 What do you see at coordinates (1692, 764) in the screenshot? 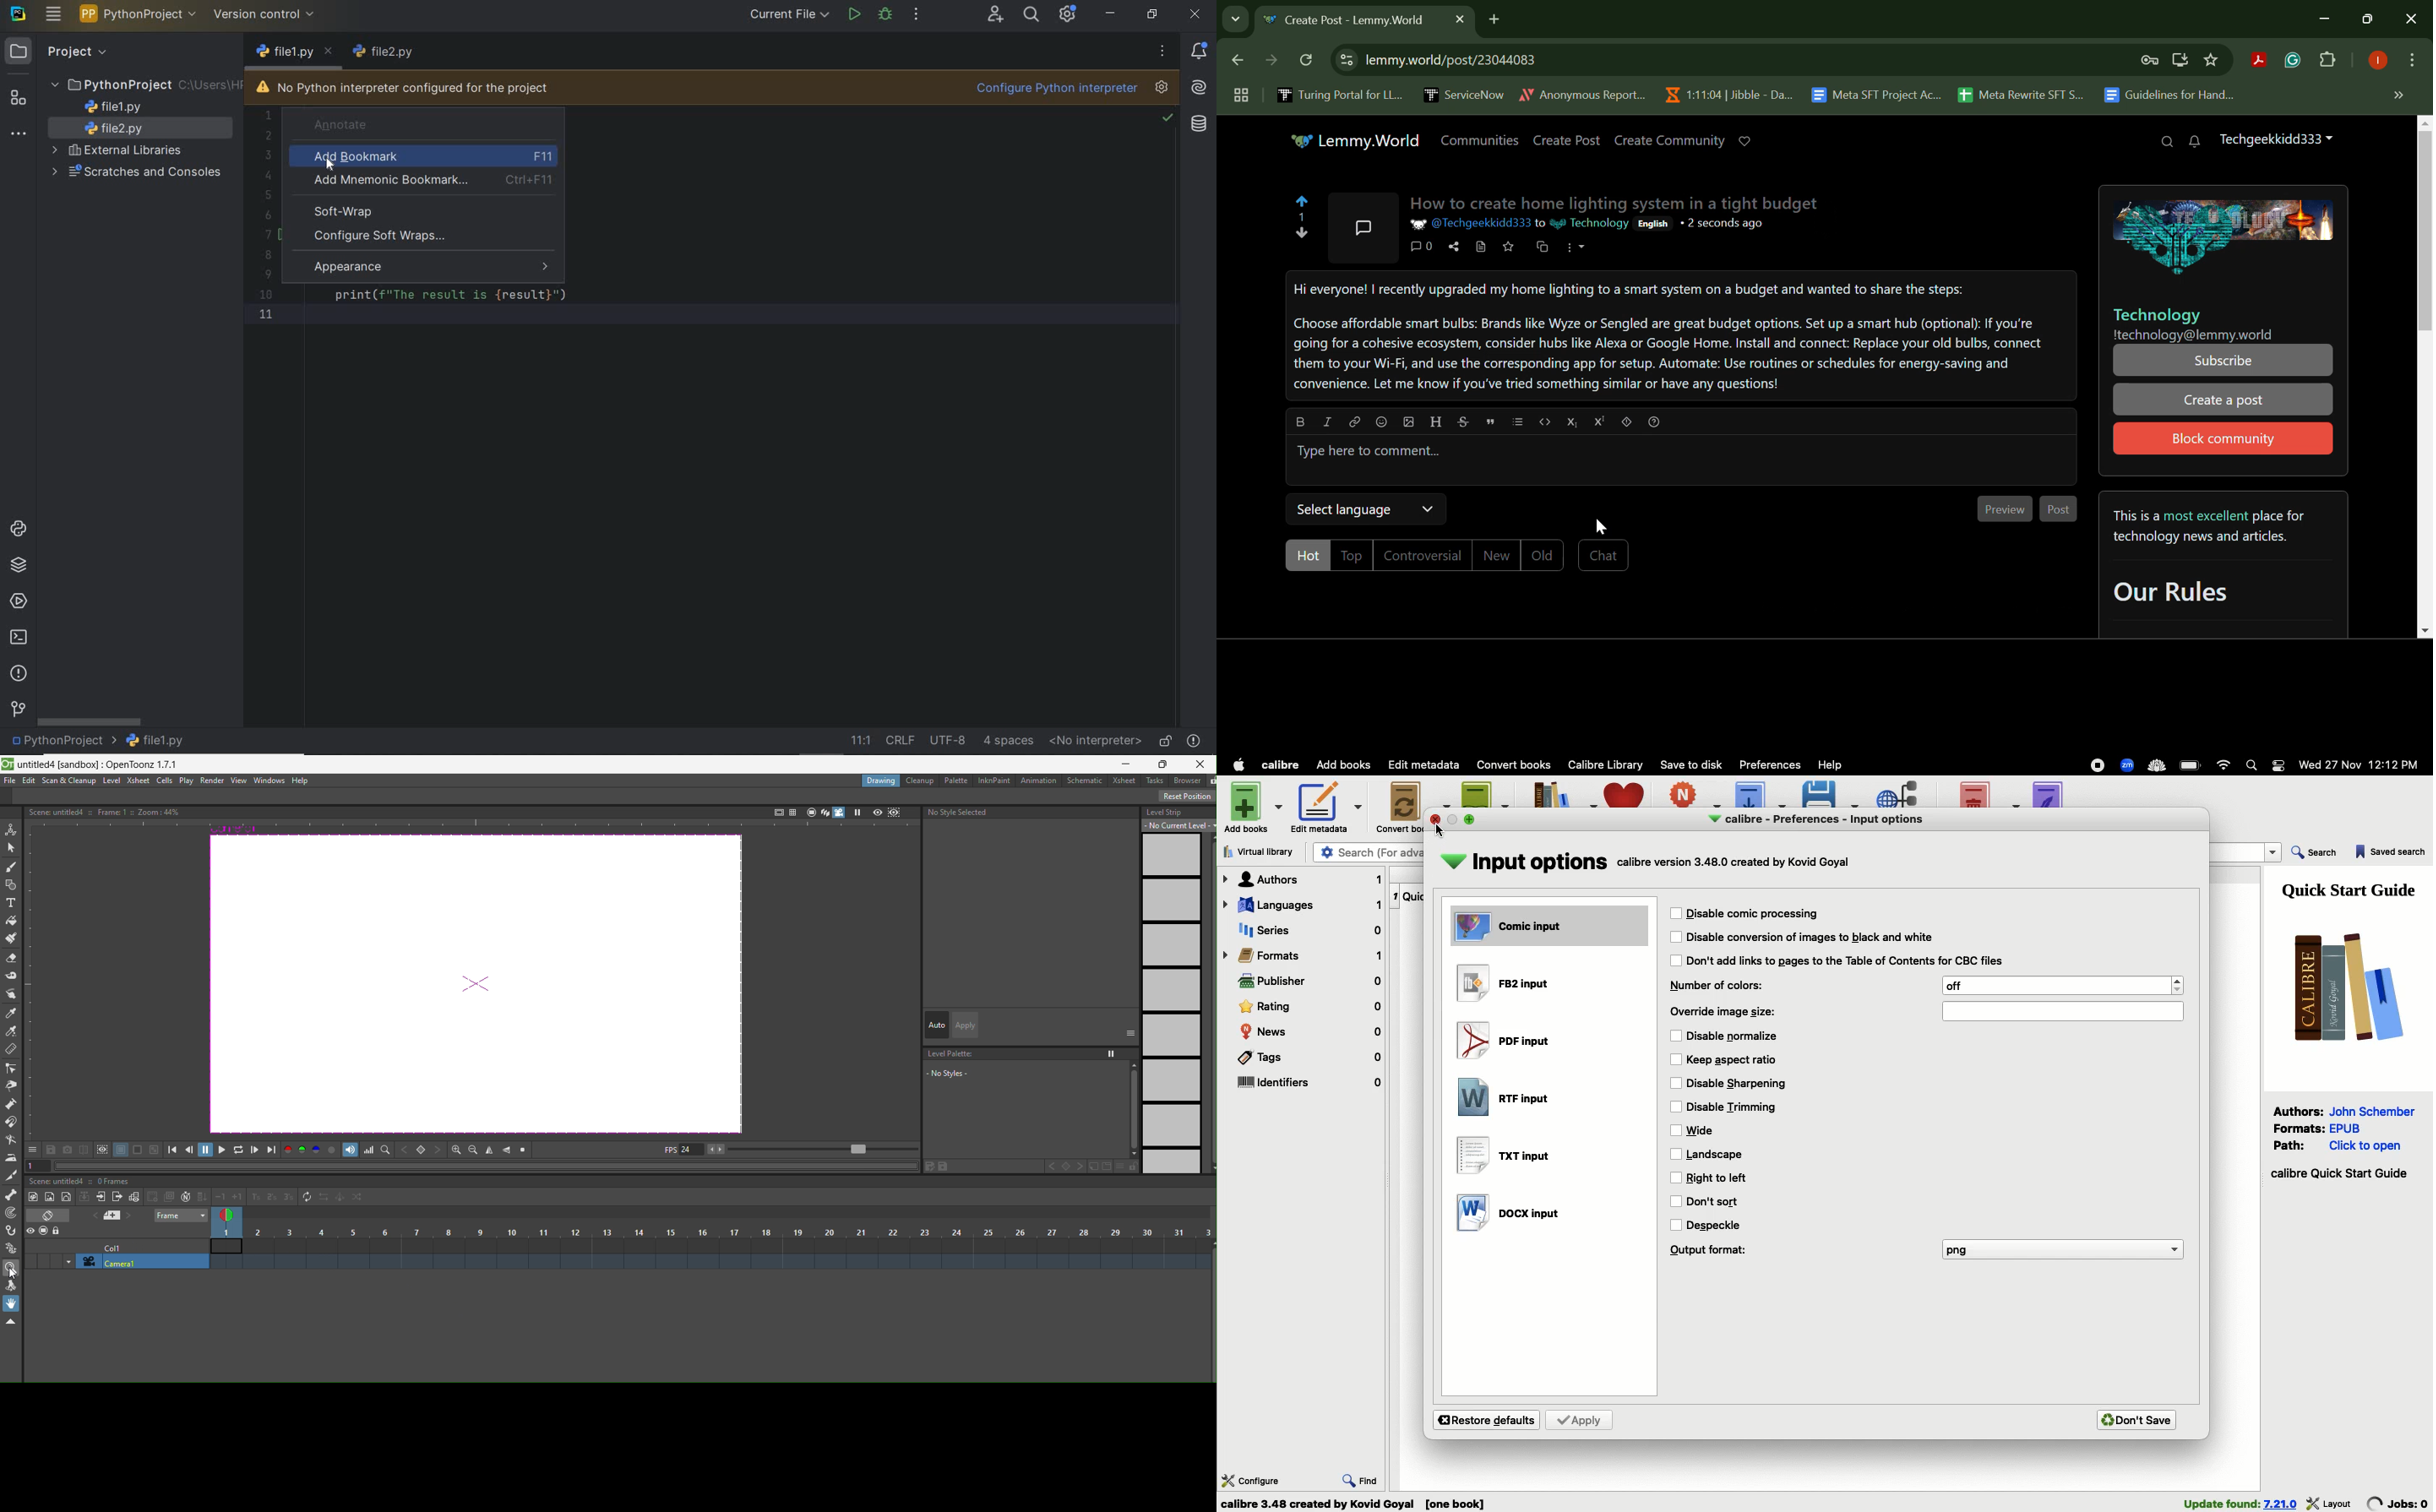
I see `Save to disk` at bounding box center [1692, 764].